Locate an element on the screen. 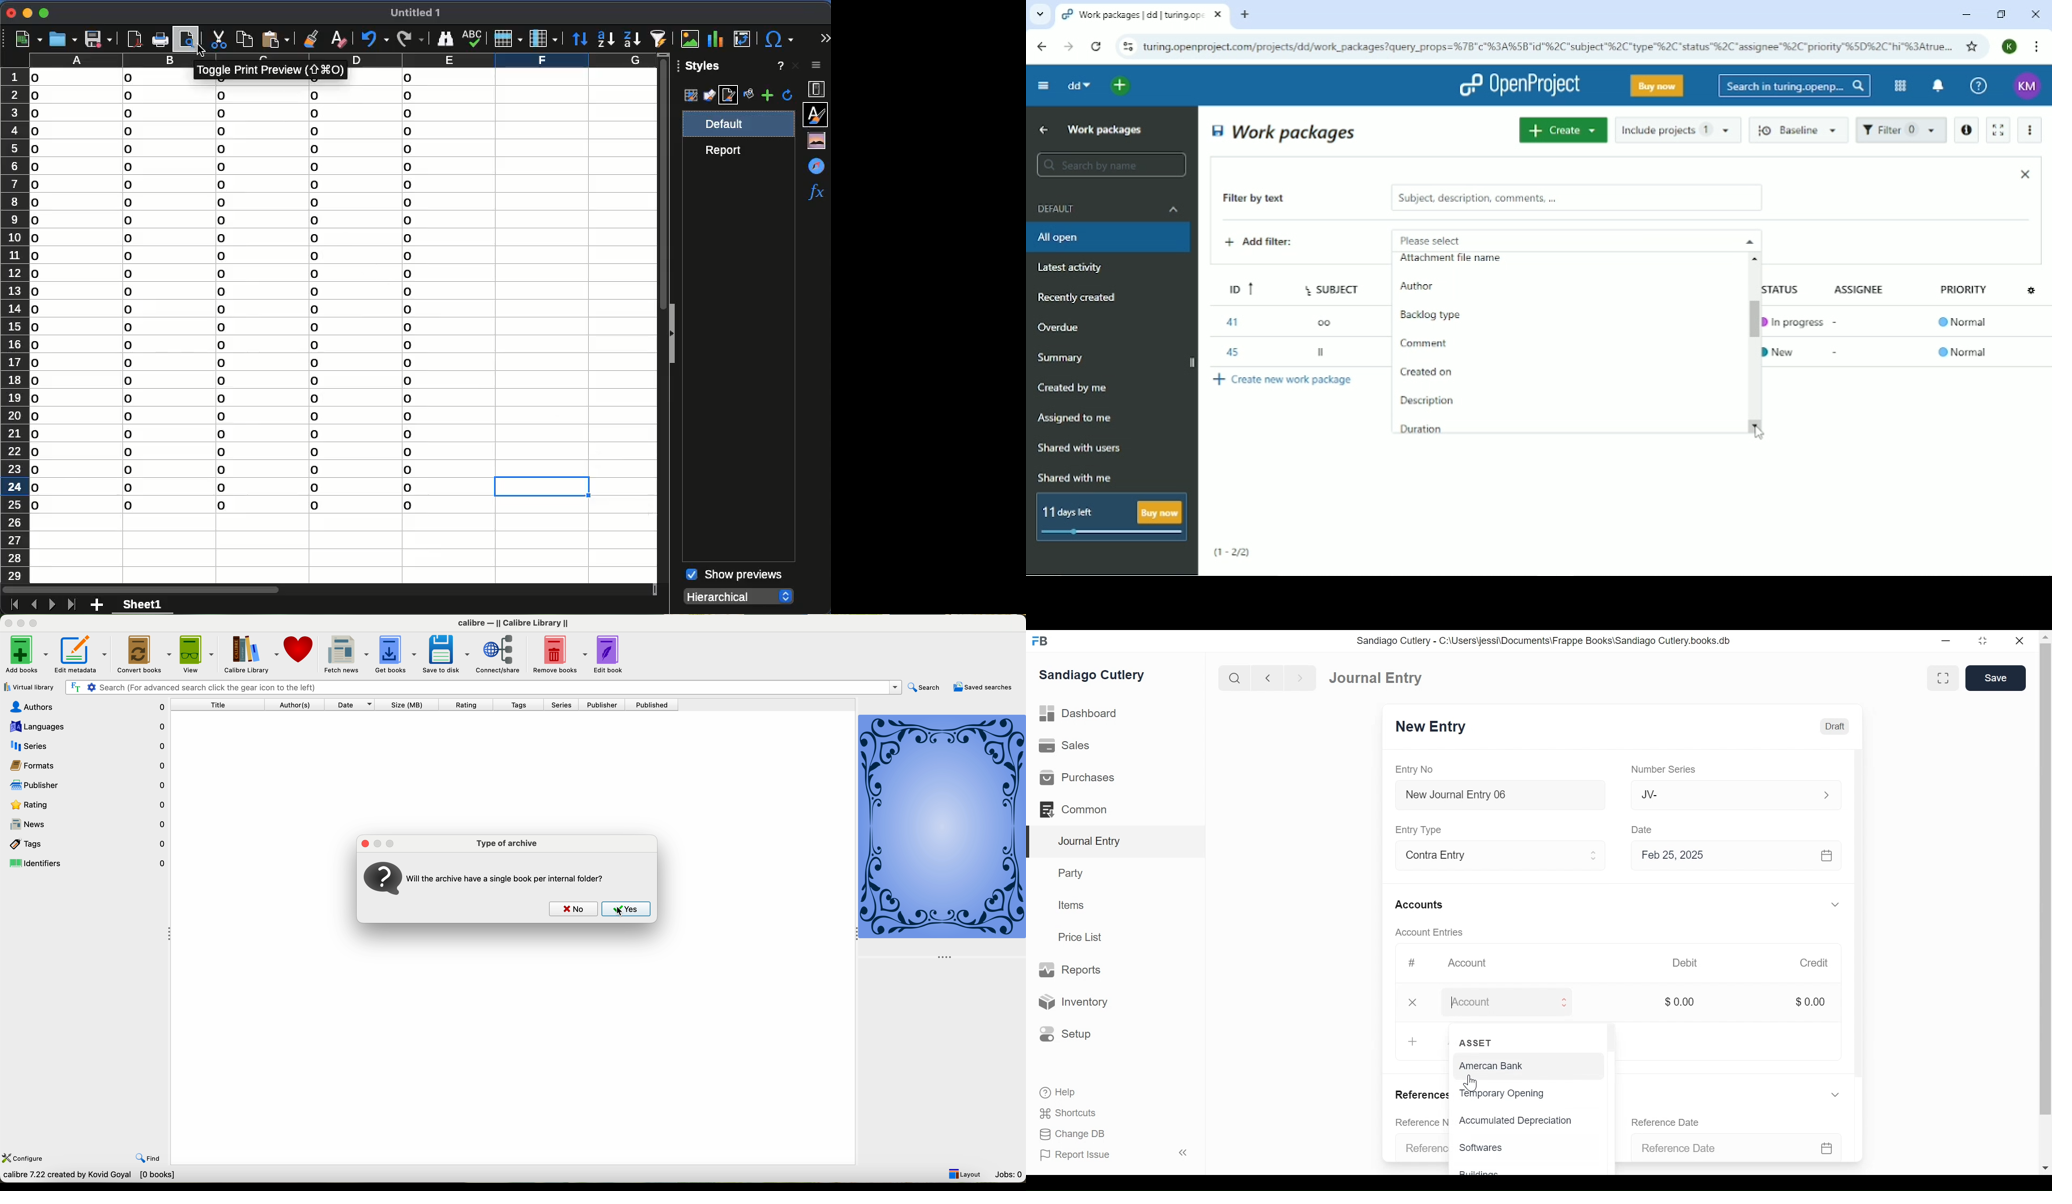  Journal Entry is located at coordinates (1376, 677).